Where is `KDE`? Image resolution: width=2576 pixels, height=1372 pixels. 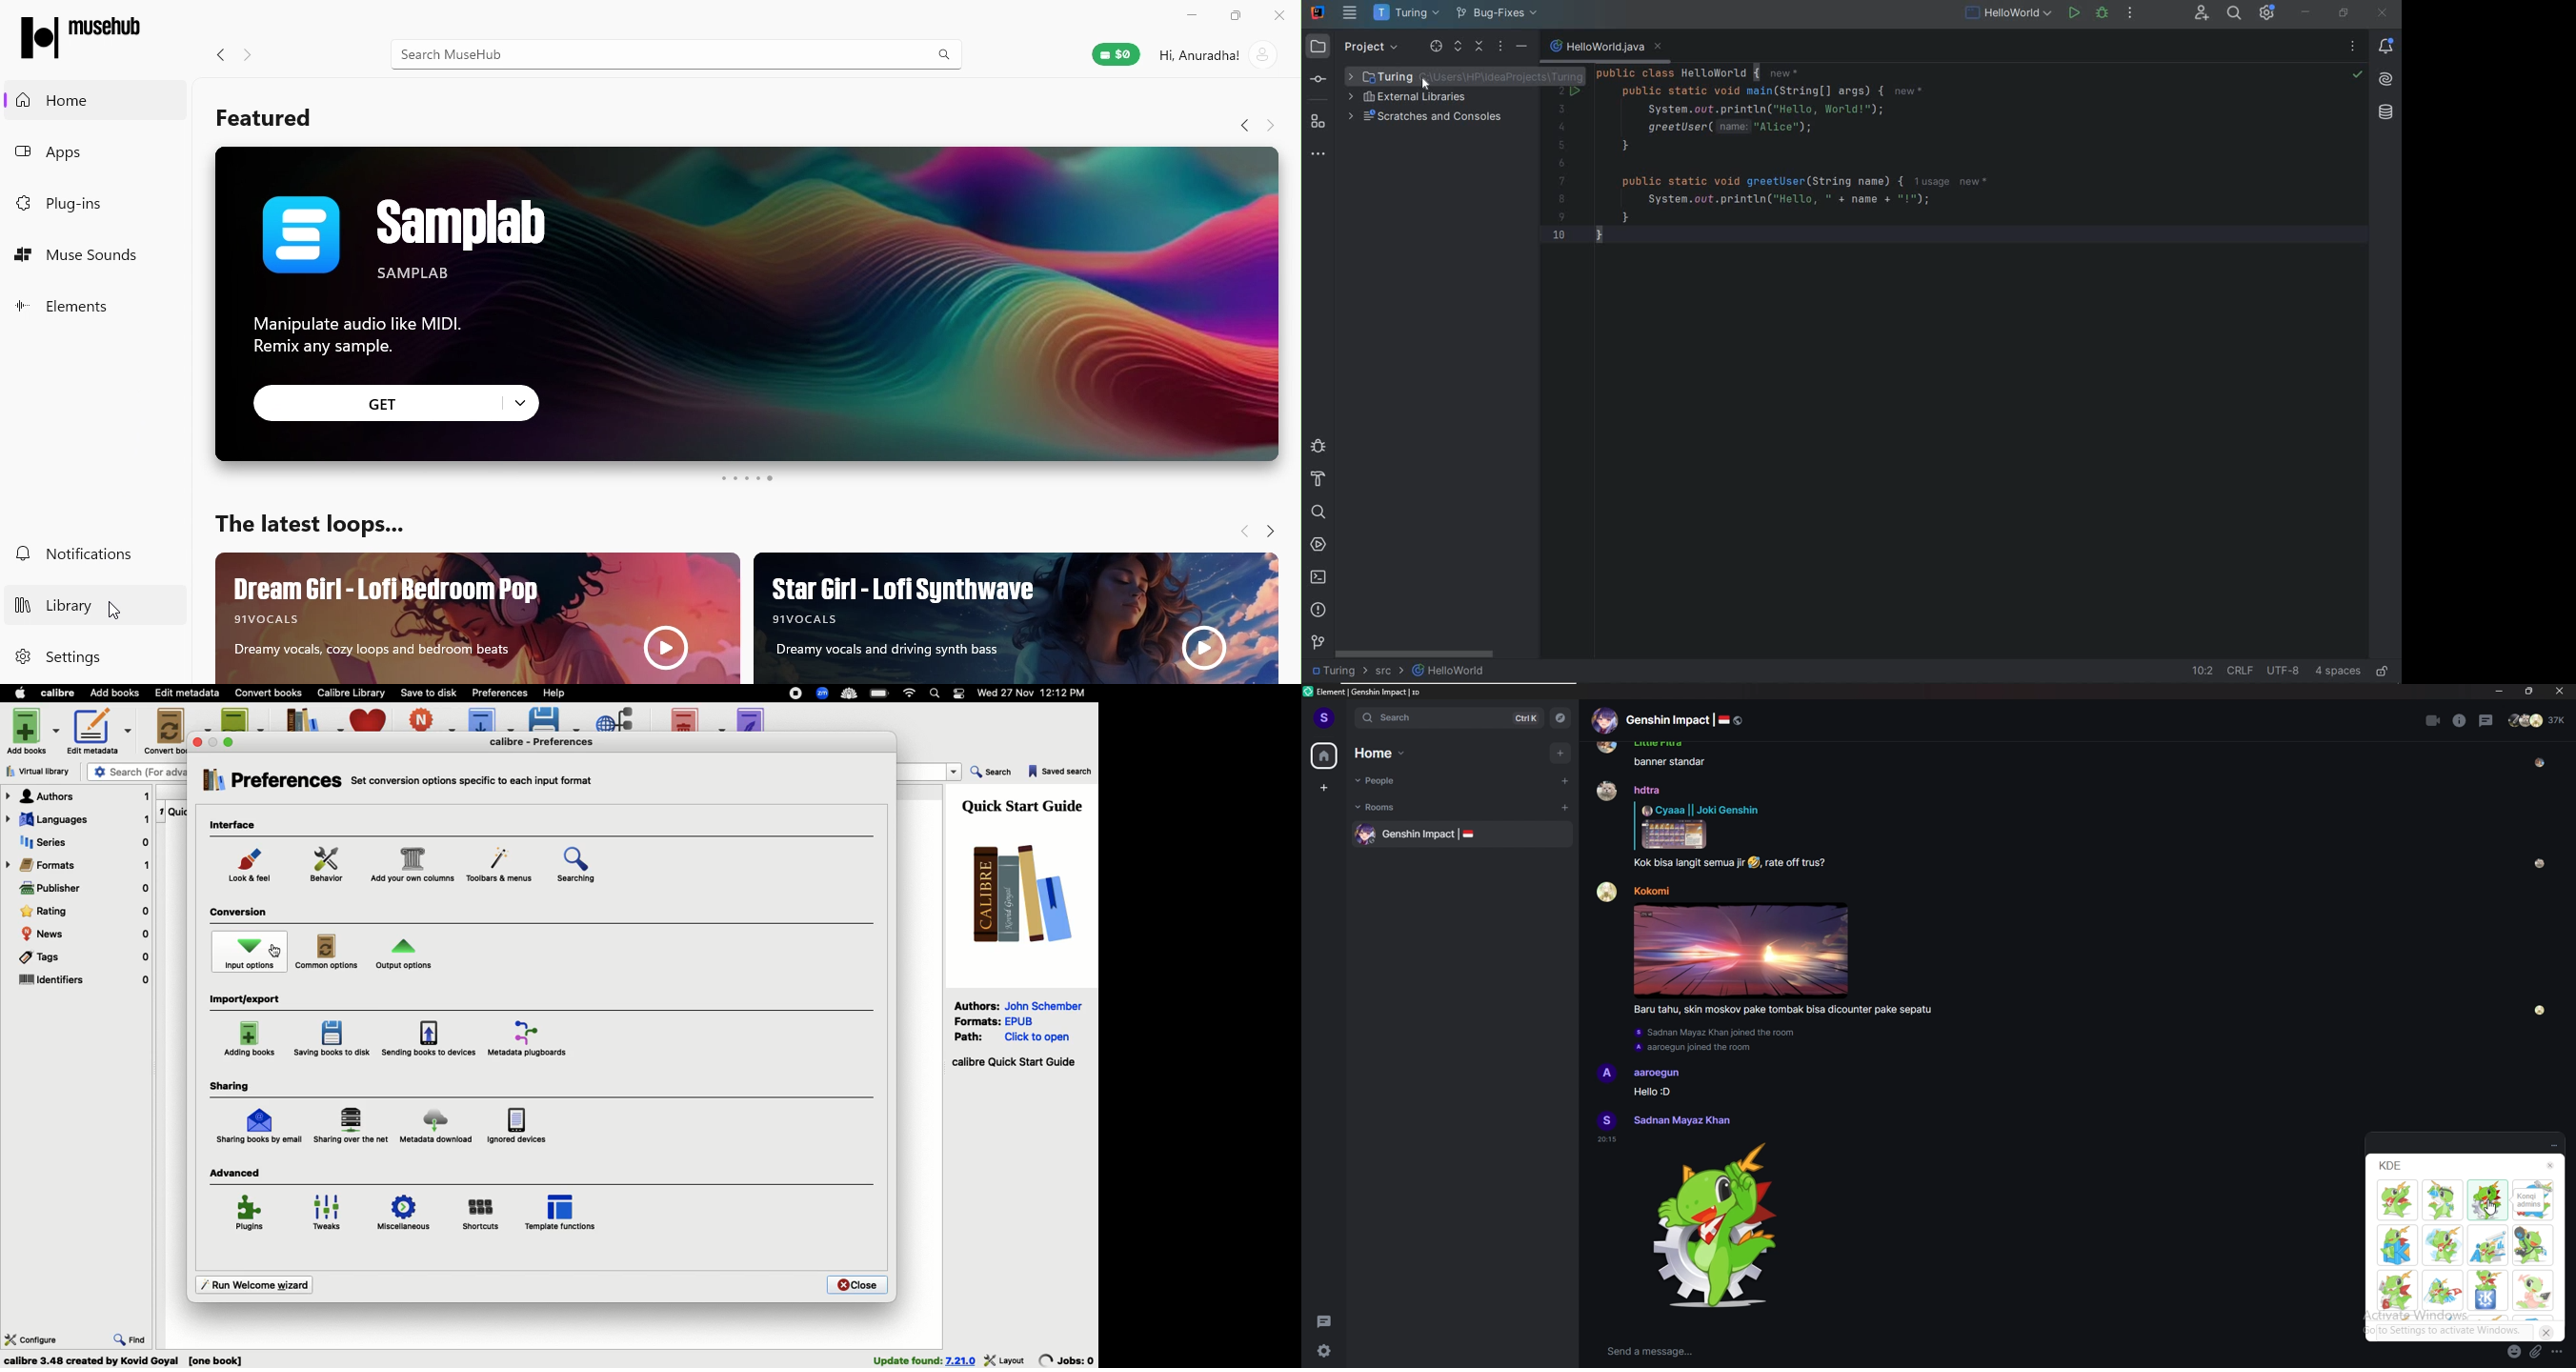 KDE is located at coordinates (2391, 1165).